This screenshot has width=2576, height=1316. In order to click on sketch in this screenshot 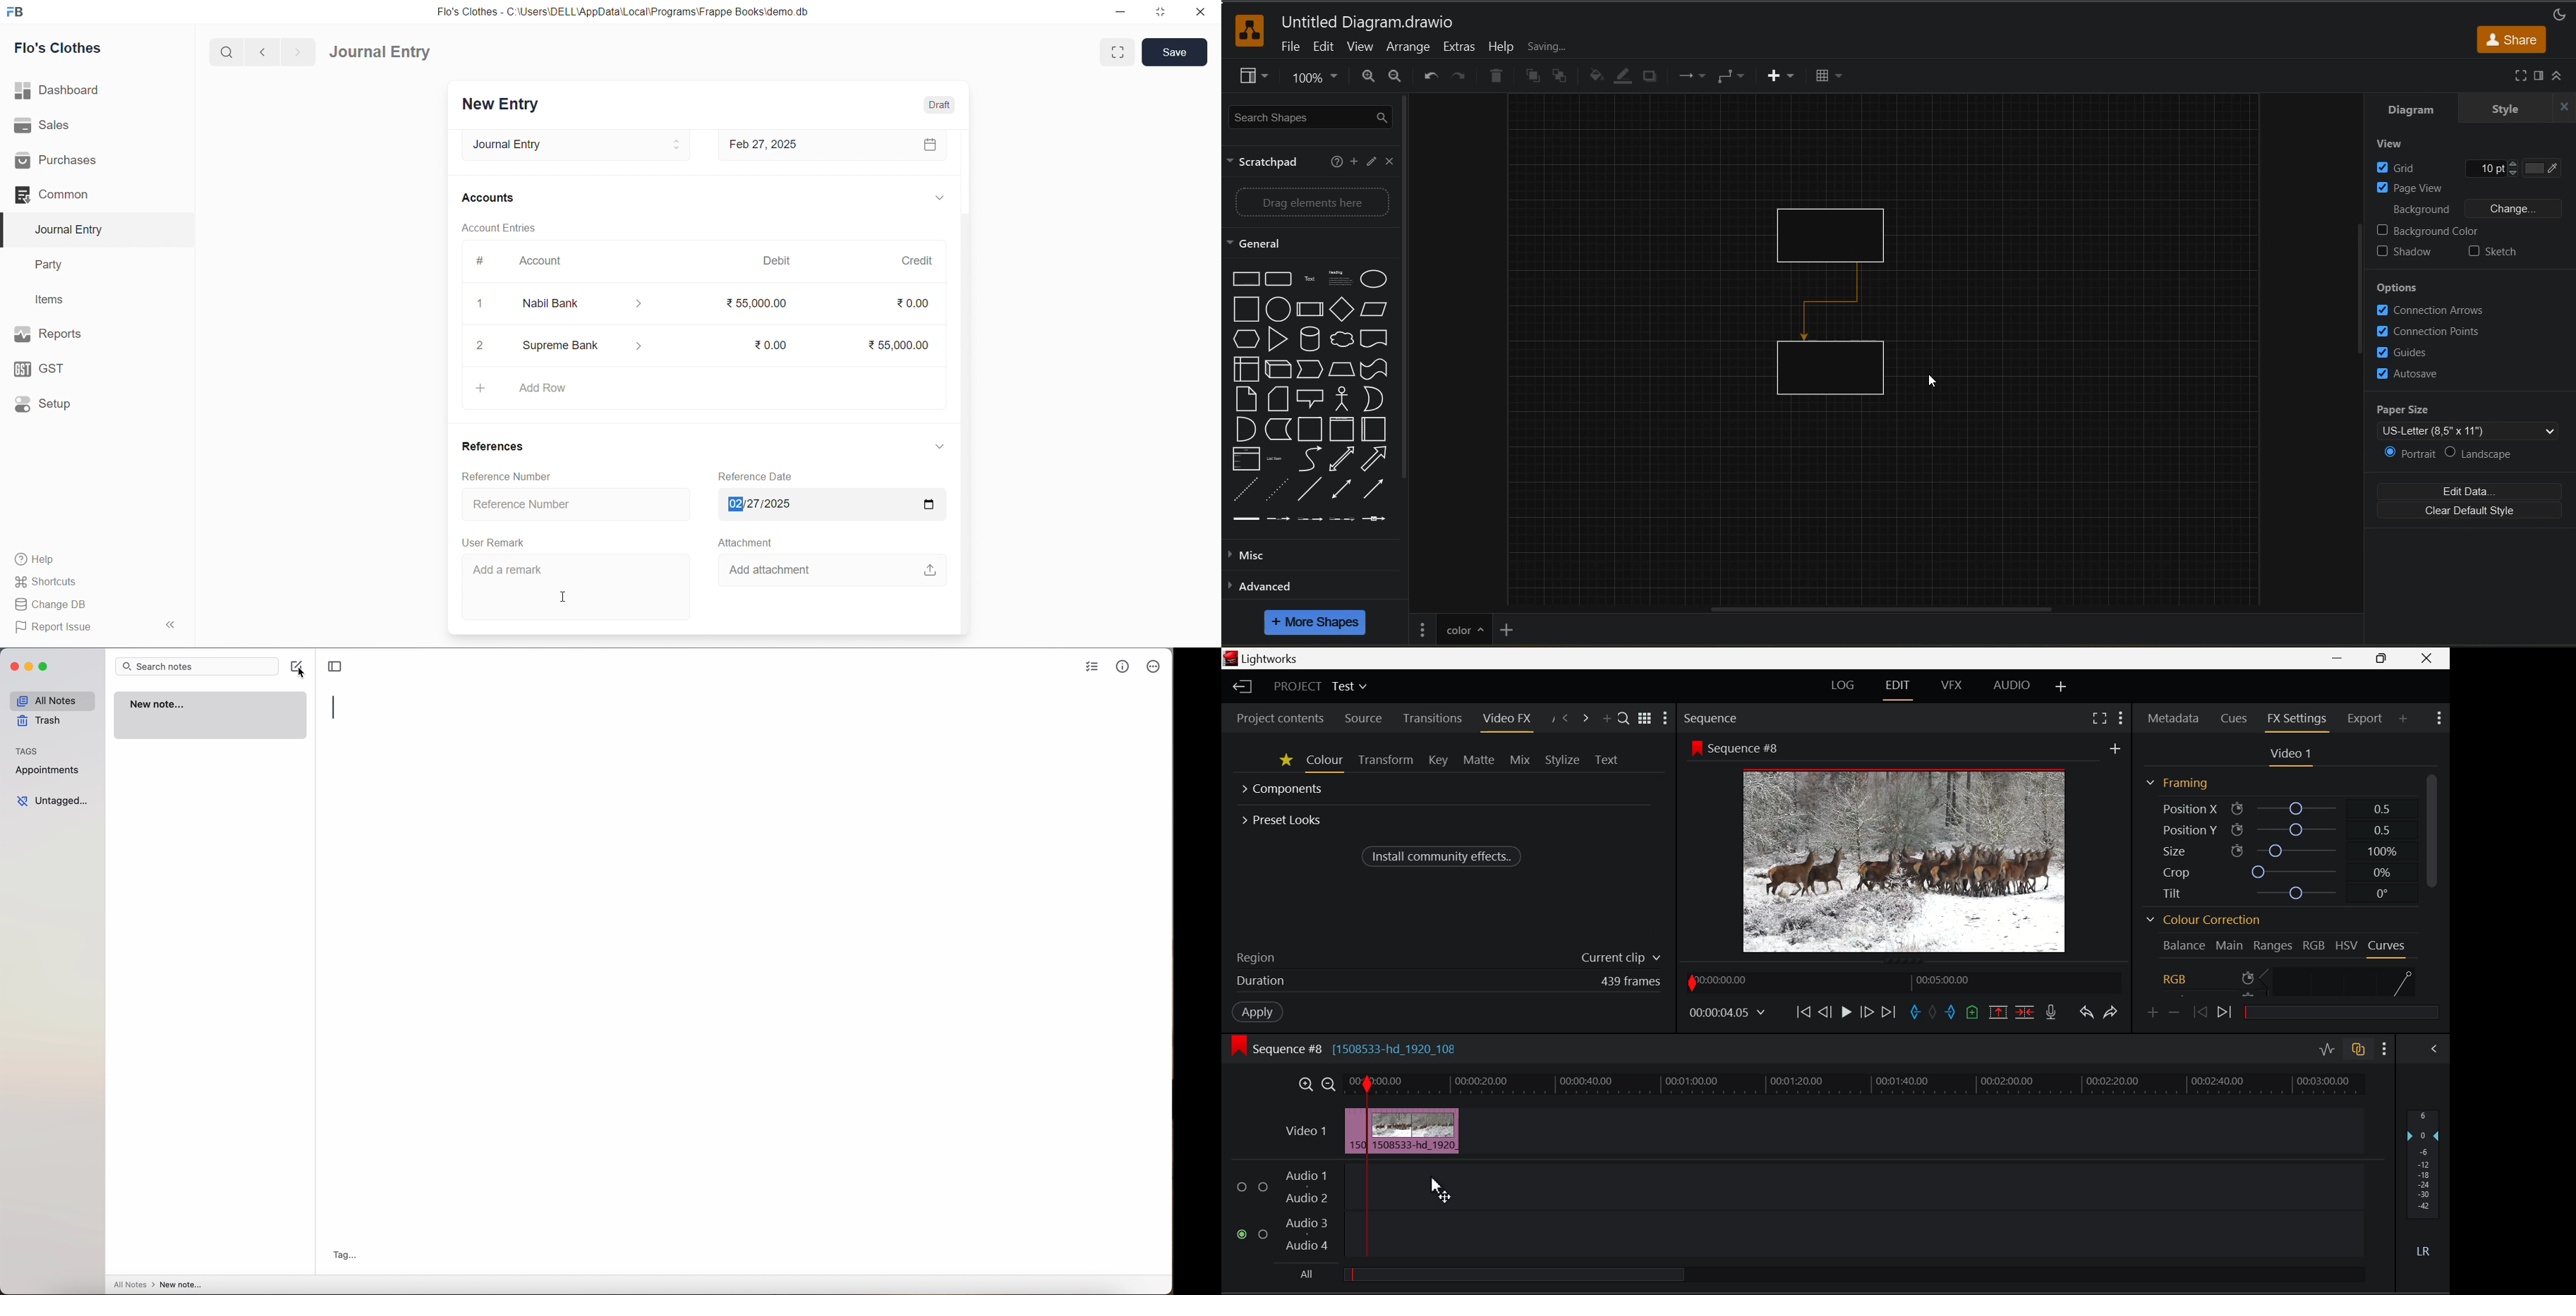, I will do `click(2493, 251)`.